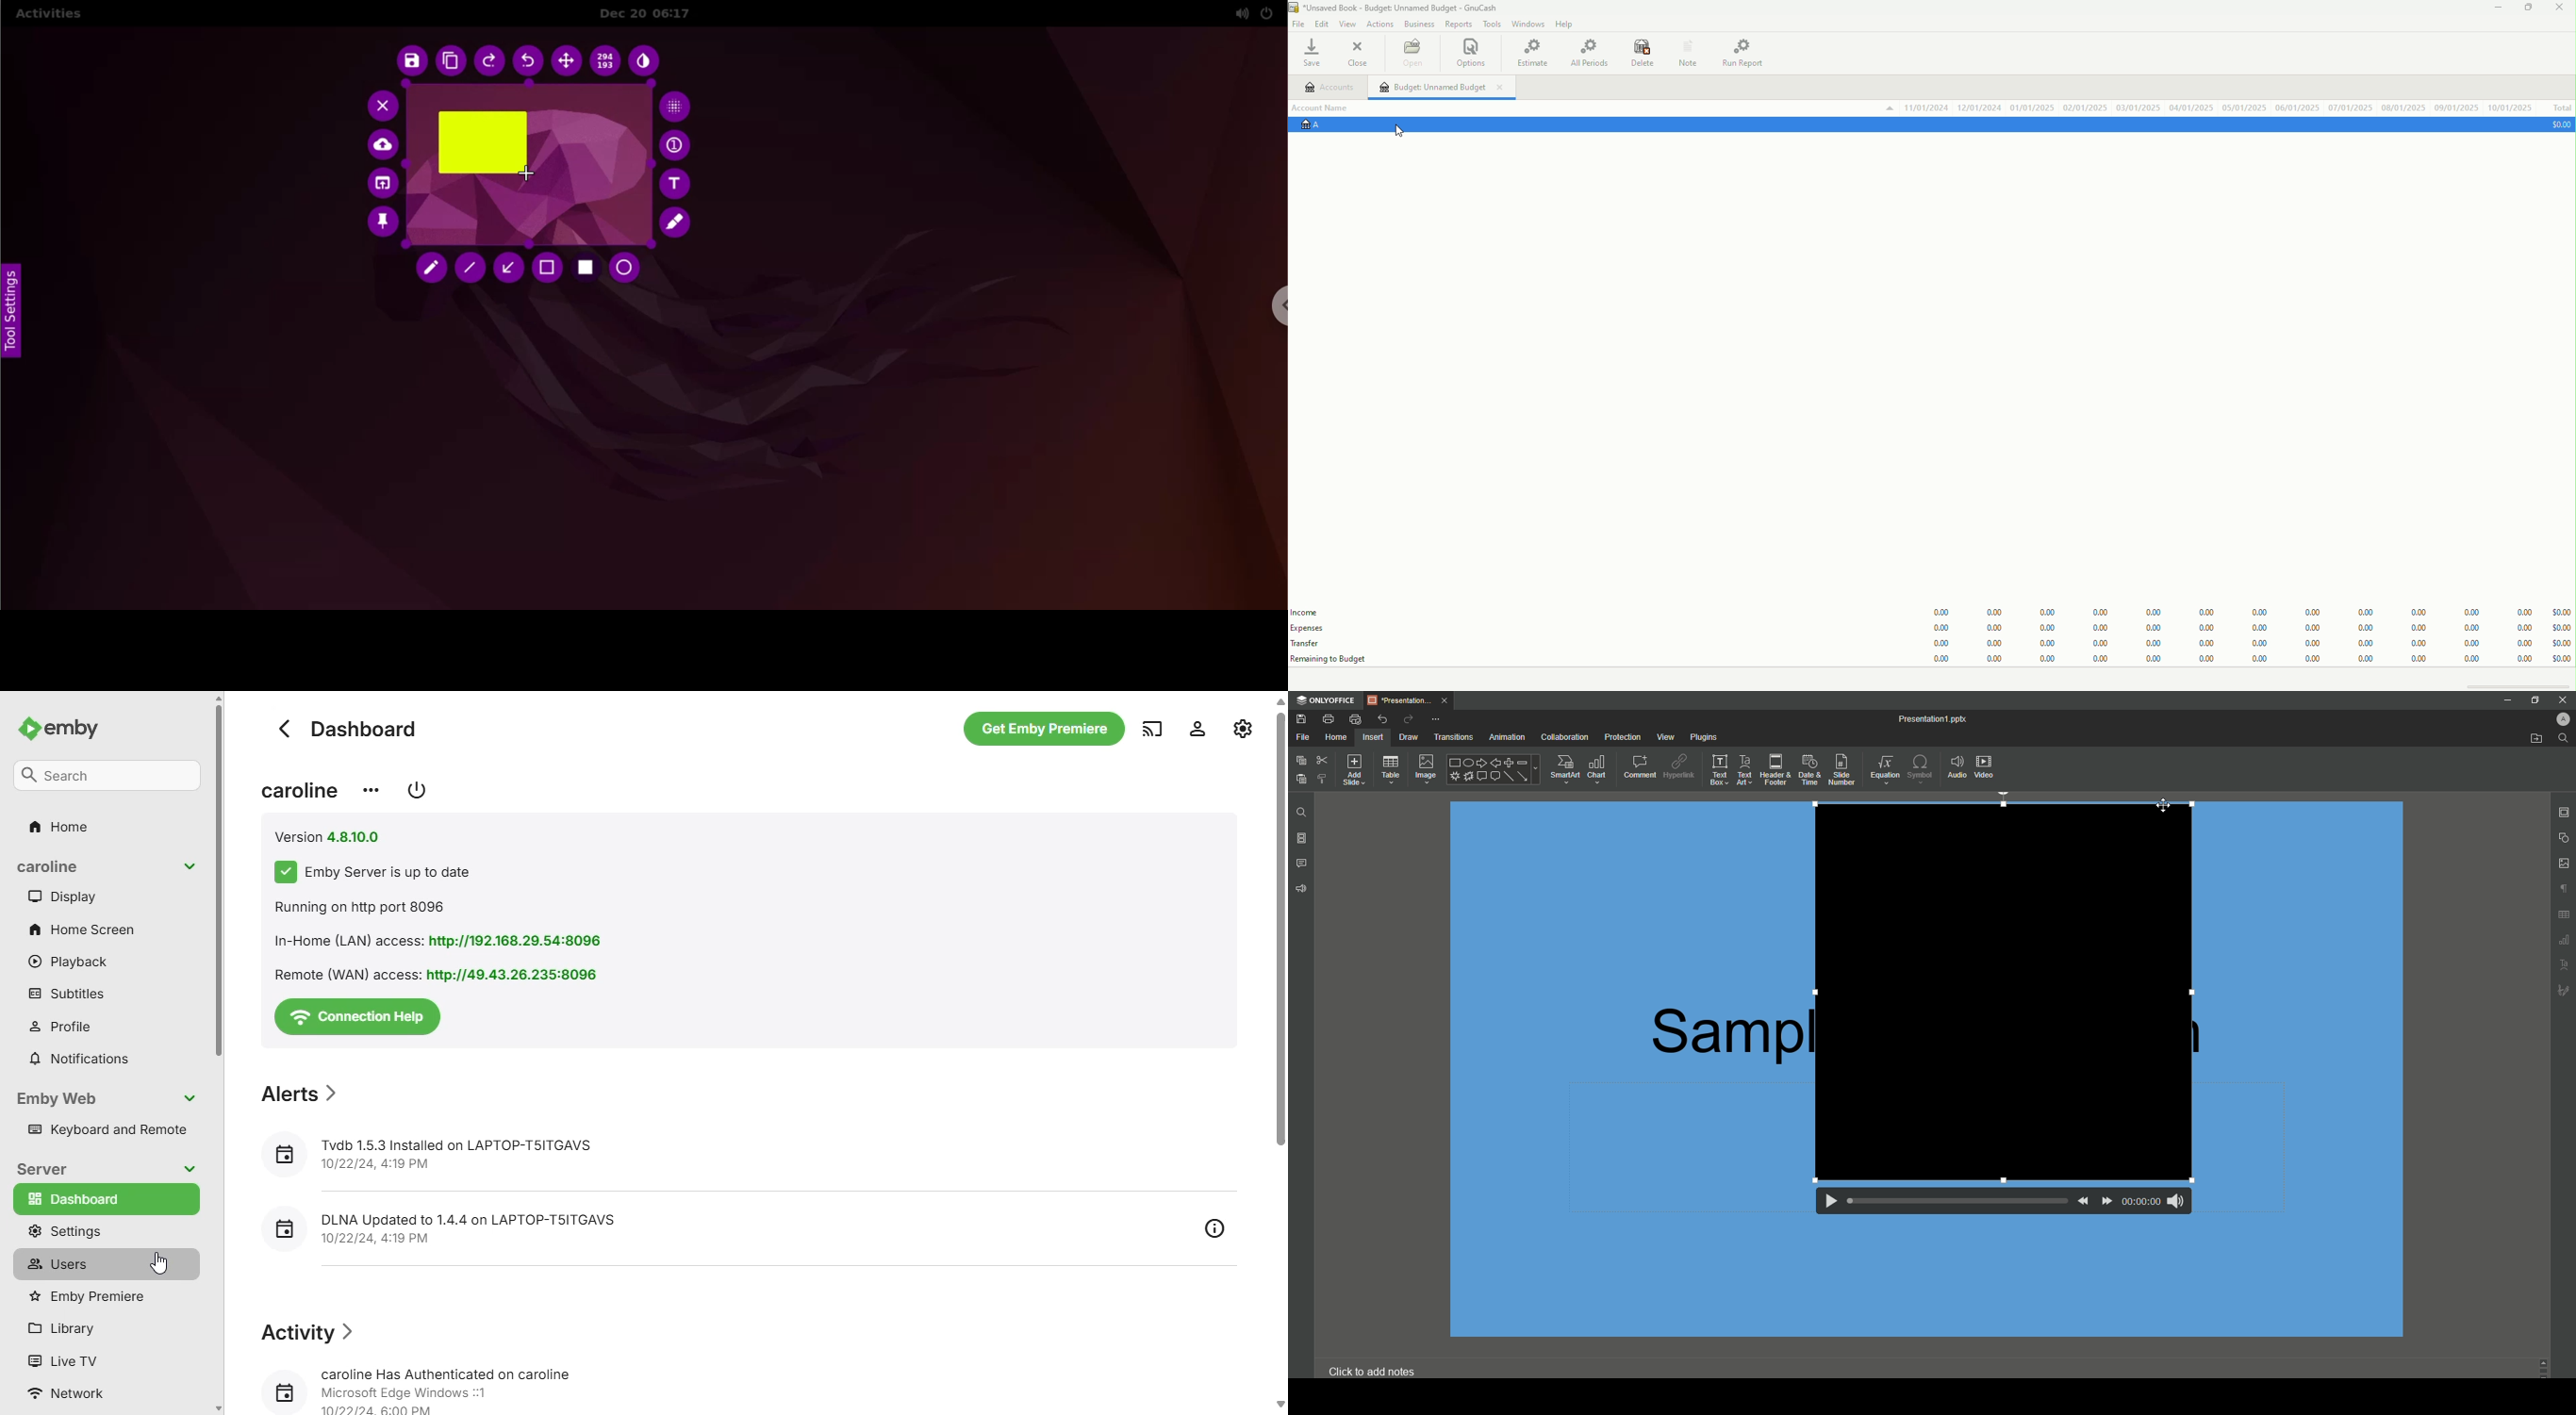  I want to click on Equation, so click(1886, 771).